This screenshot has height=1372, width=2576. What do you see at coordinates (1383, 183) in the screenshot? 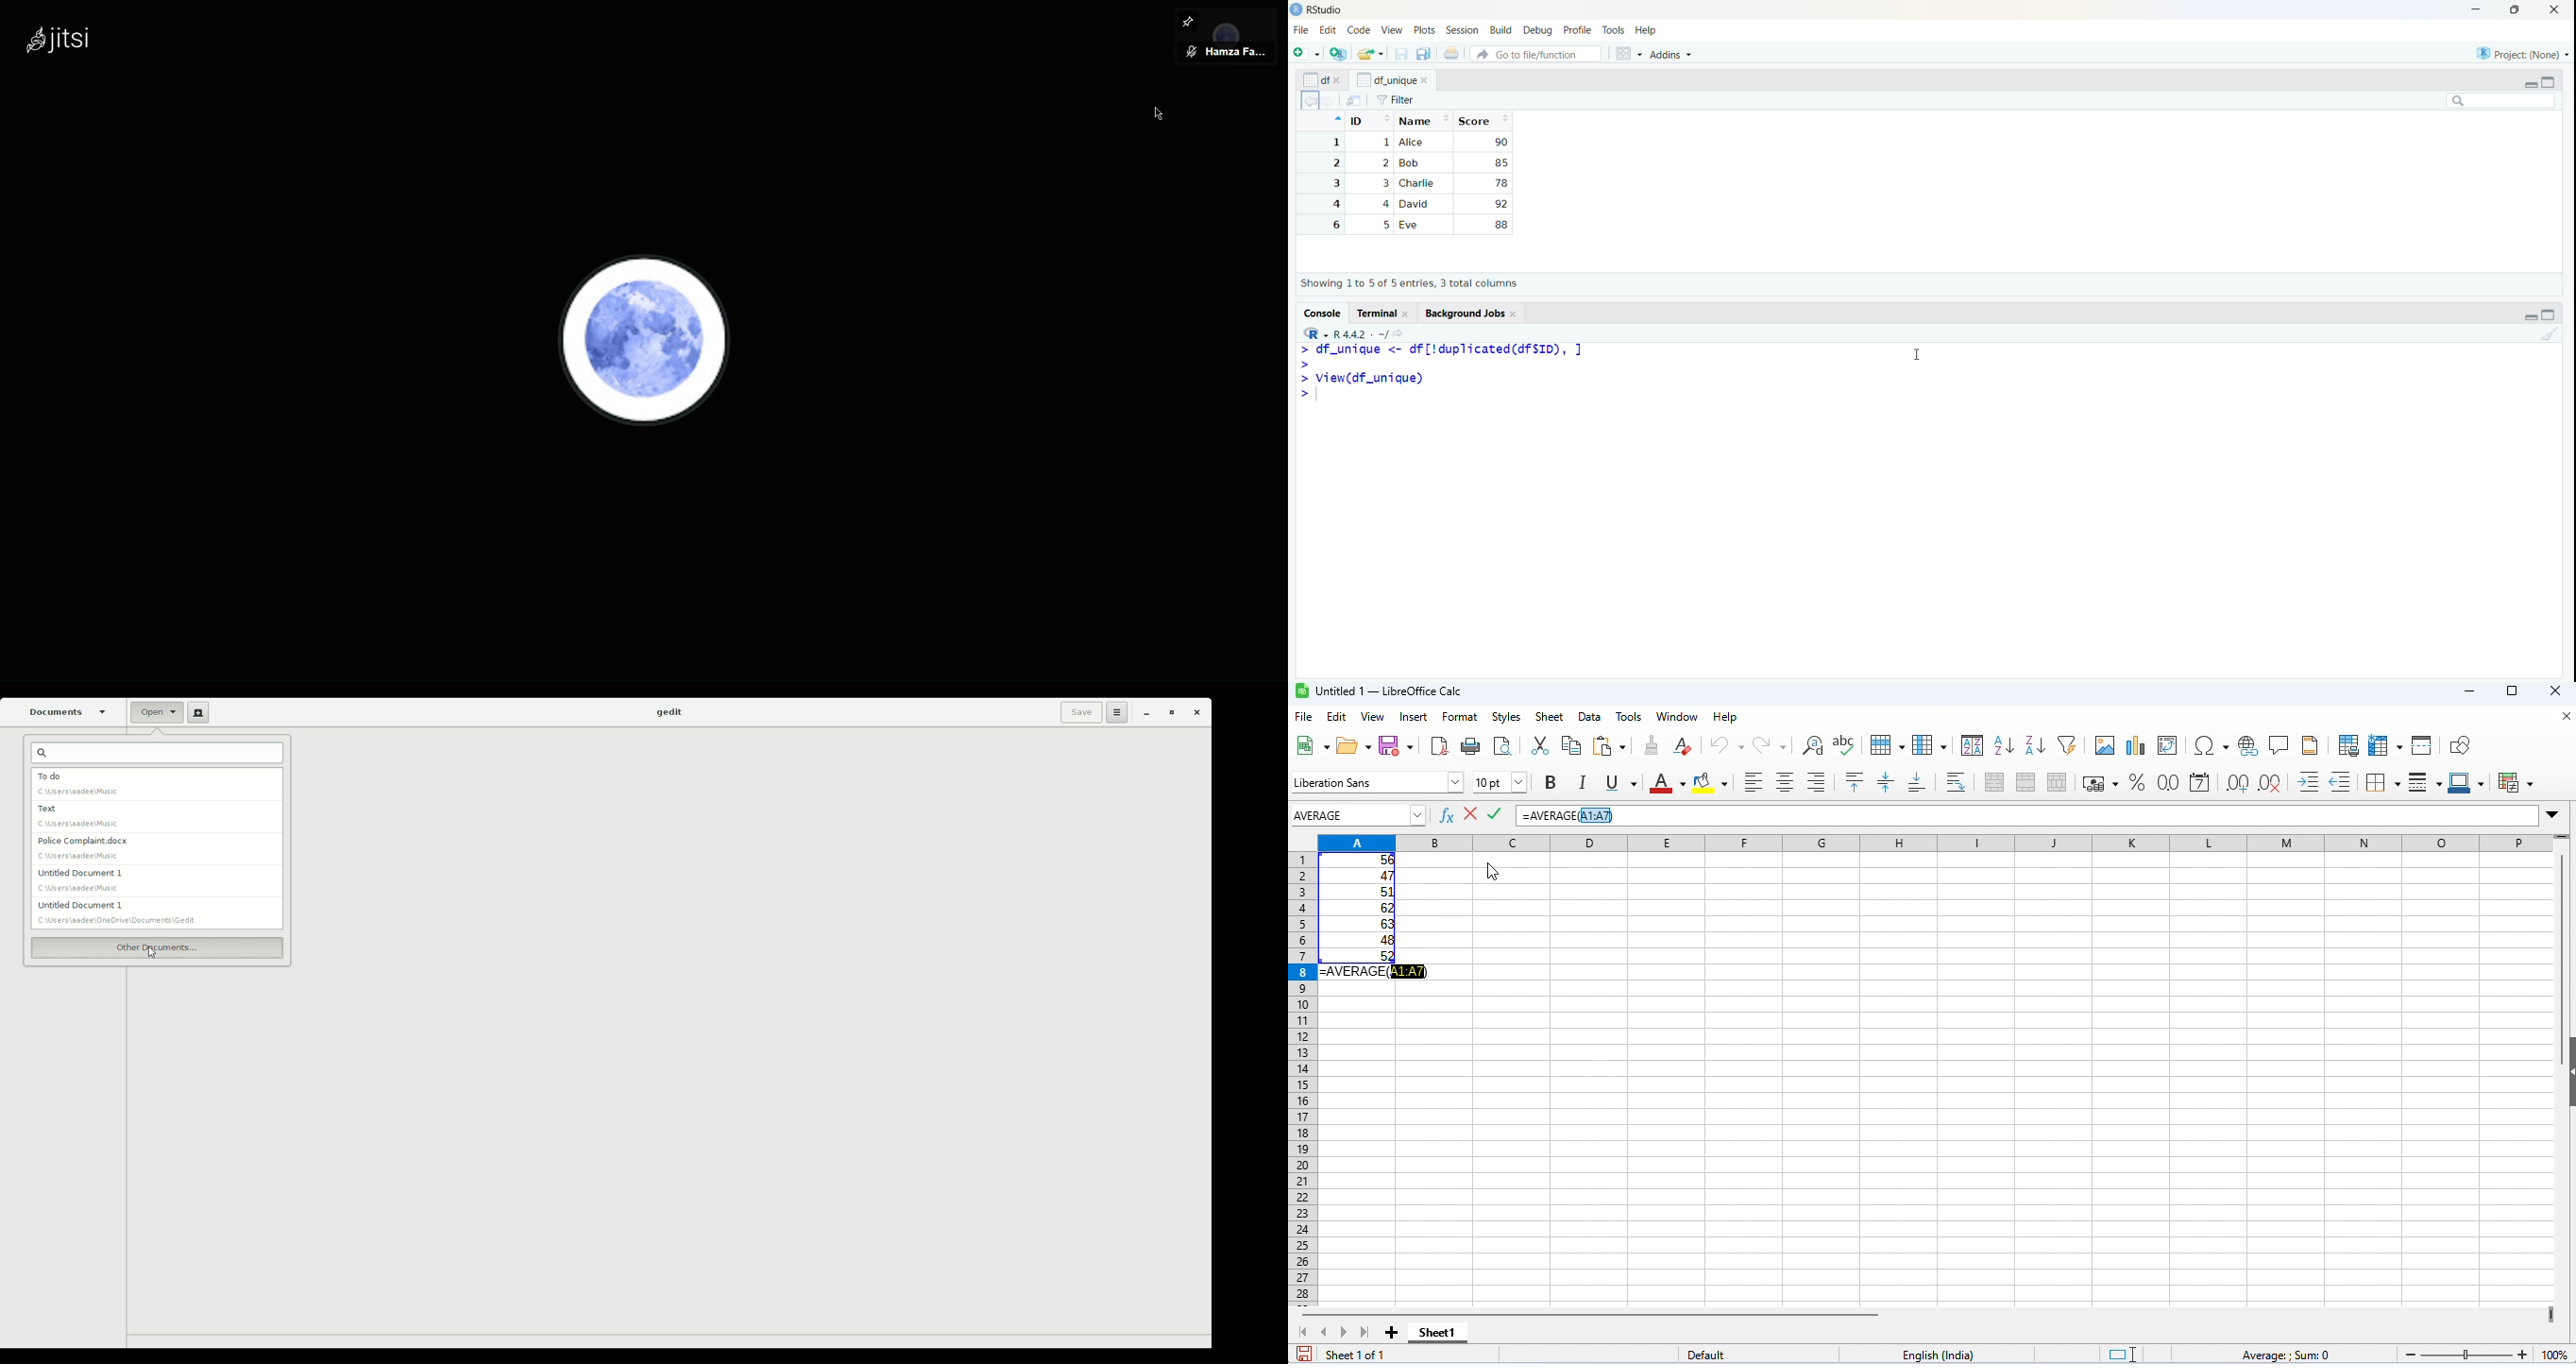
I see `3` at bounding box center [1383, 183].